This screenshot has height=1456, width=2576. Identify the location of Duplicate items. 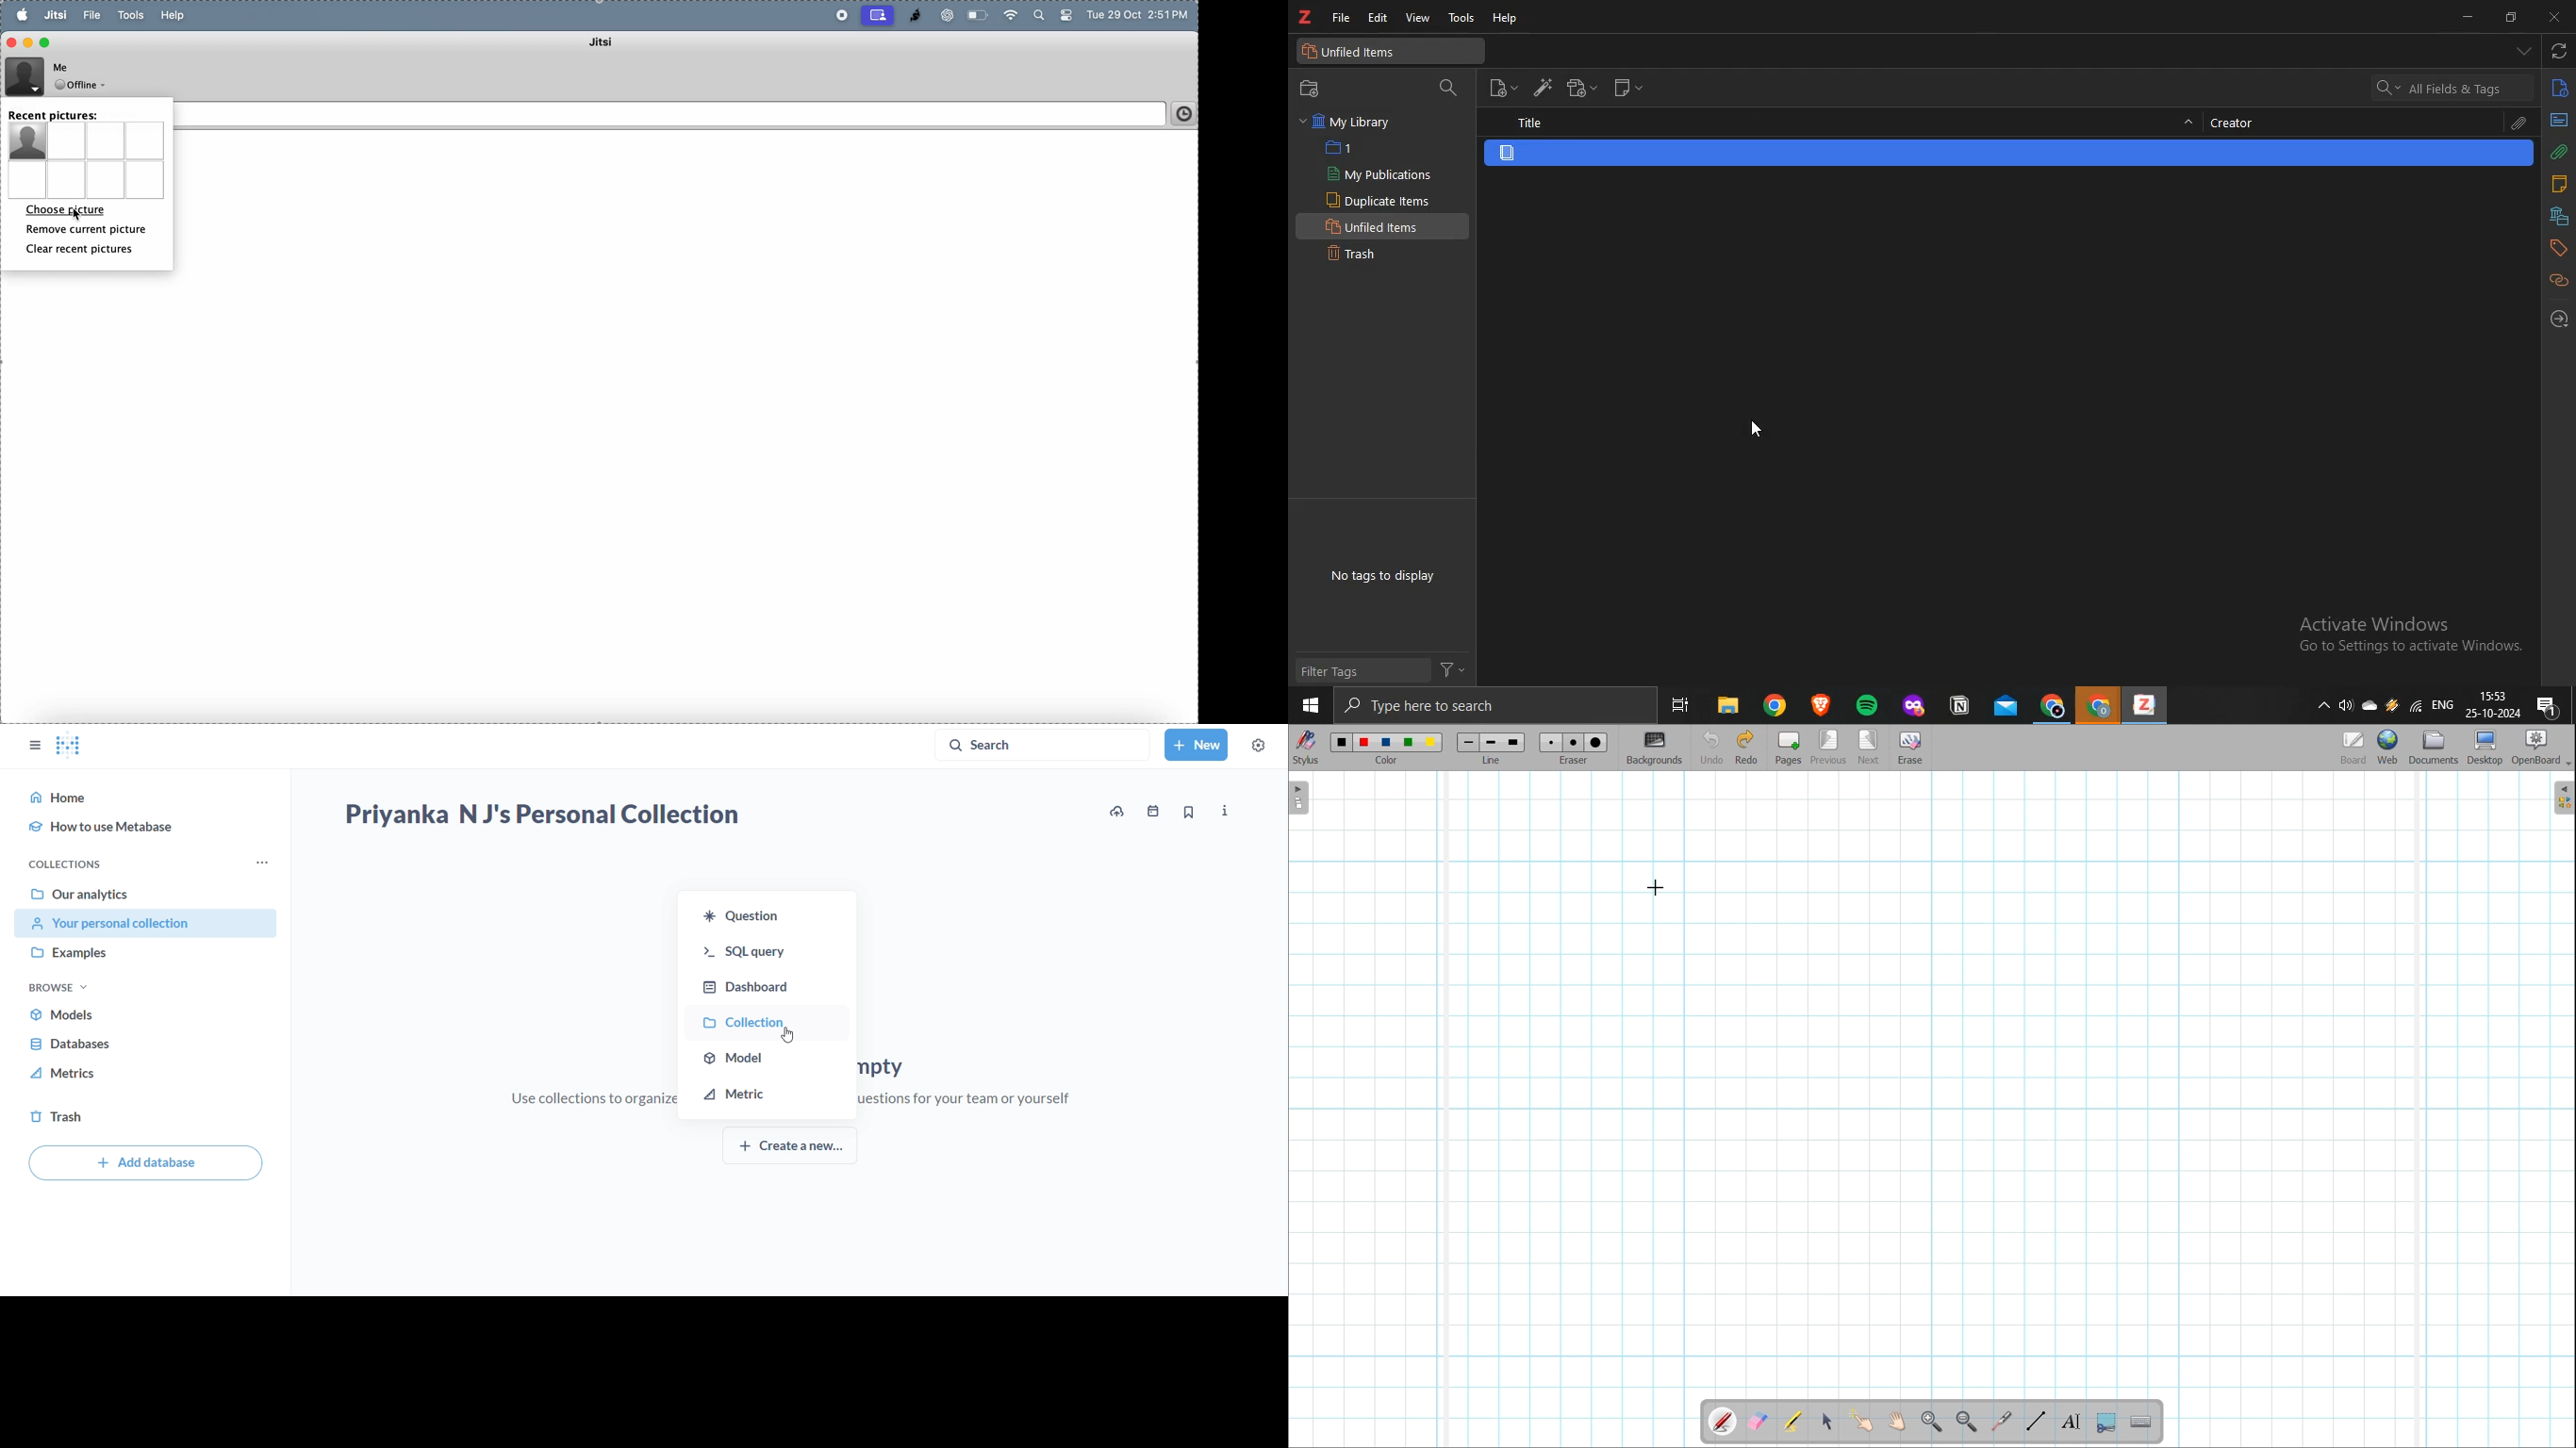
(1379, 200).